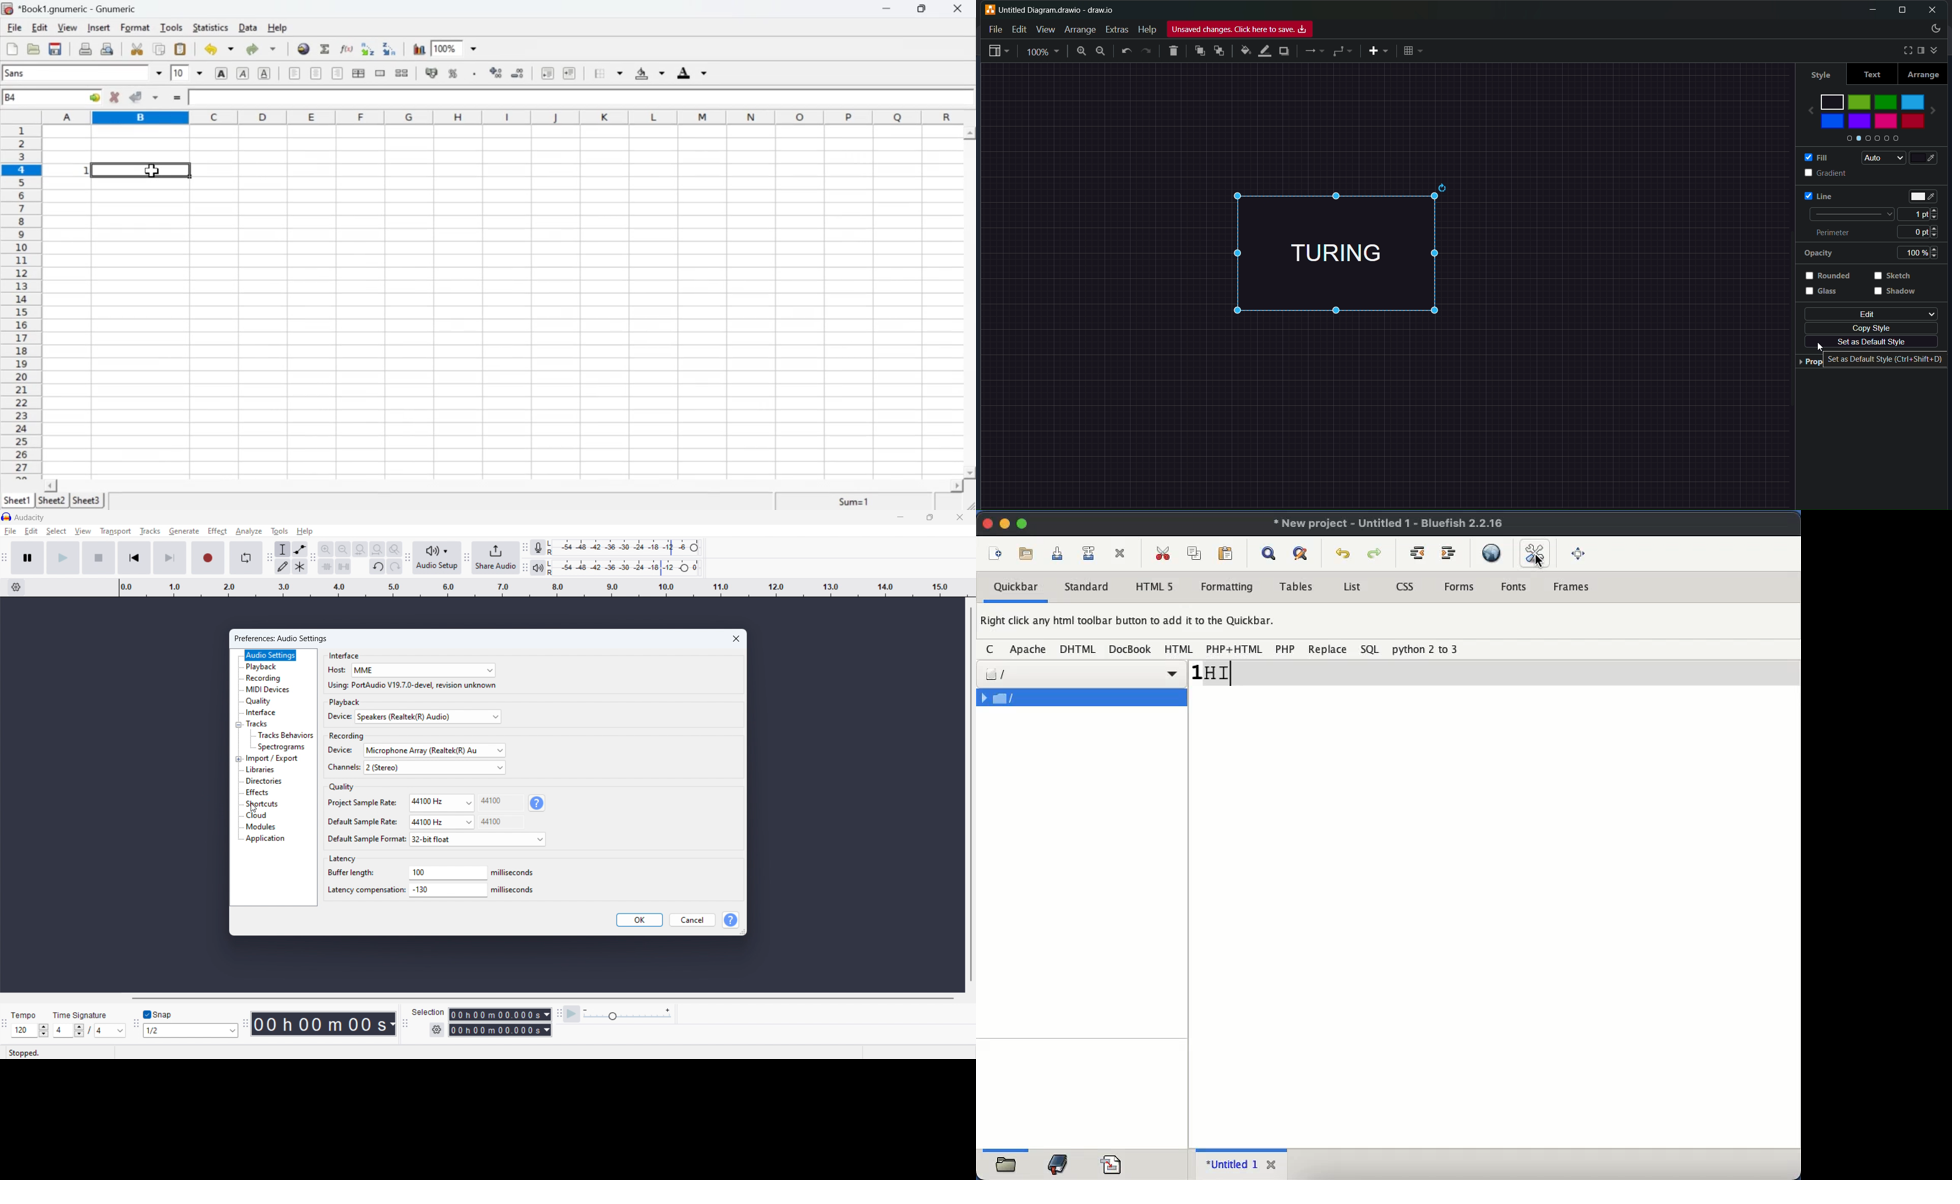 The width and height of the screenshot is (1960, 1204). Describe the element at coordinates (1425, 650) in the screenshot. I see `python 2 to 3` at that location.